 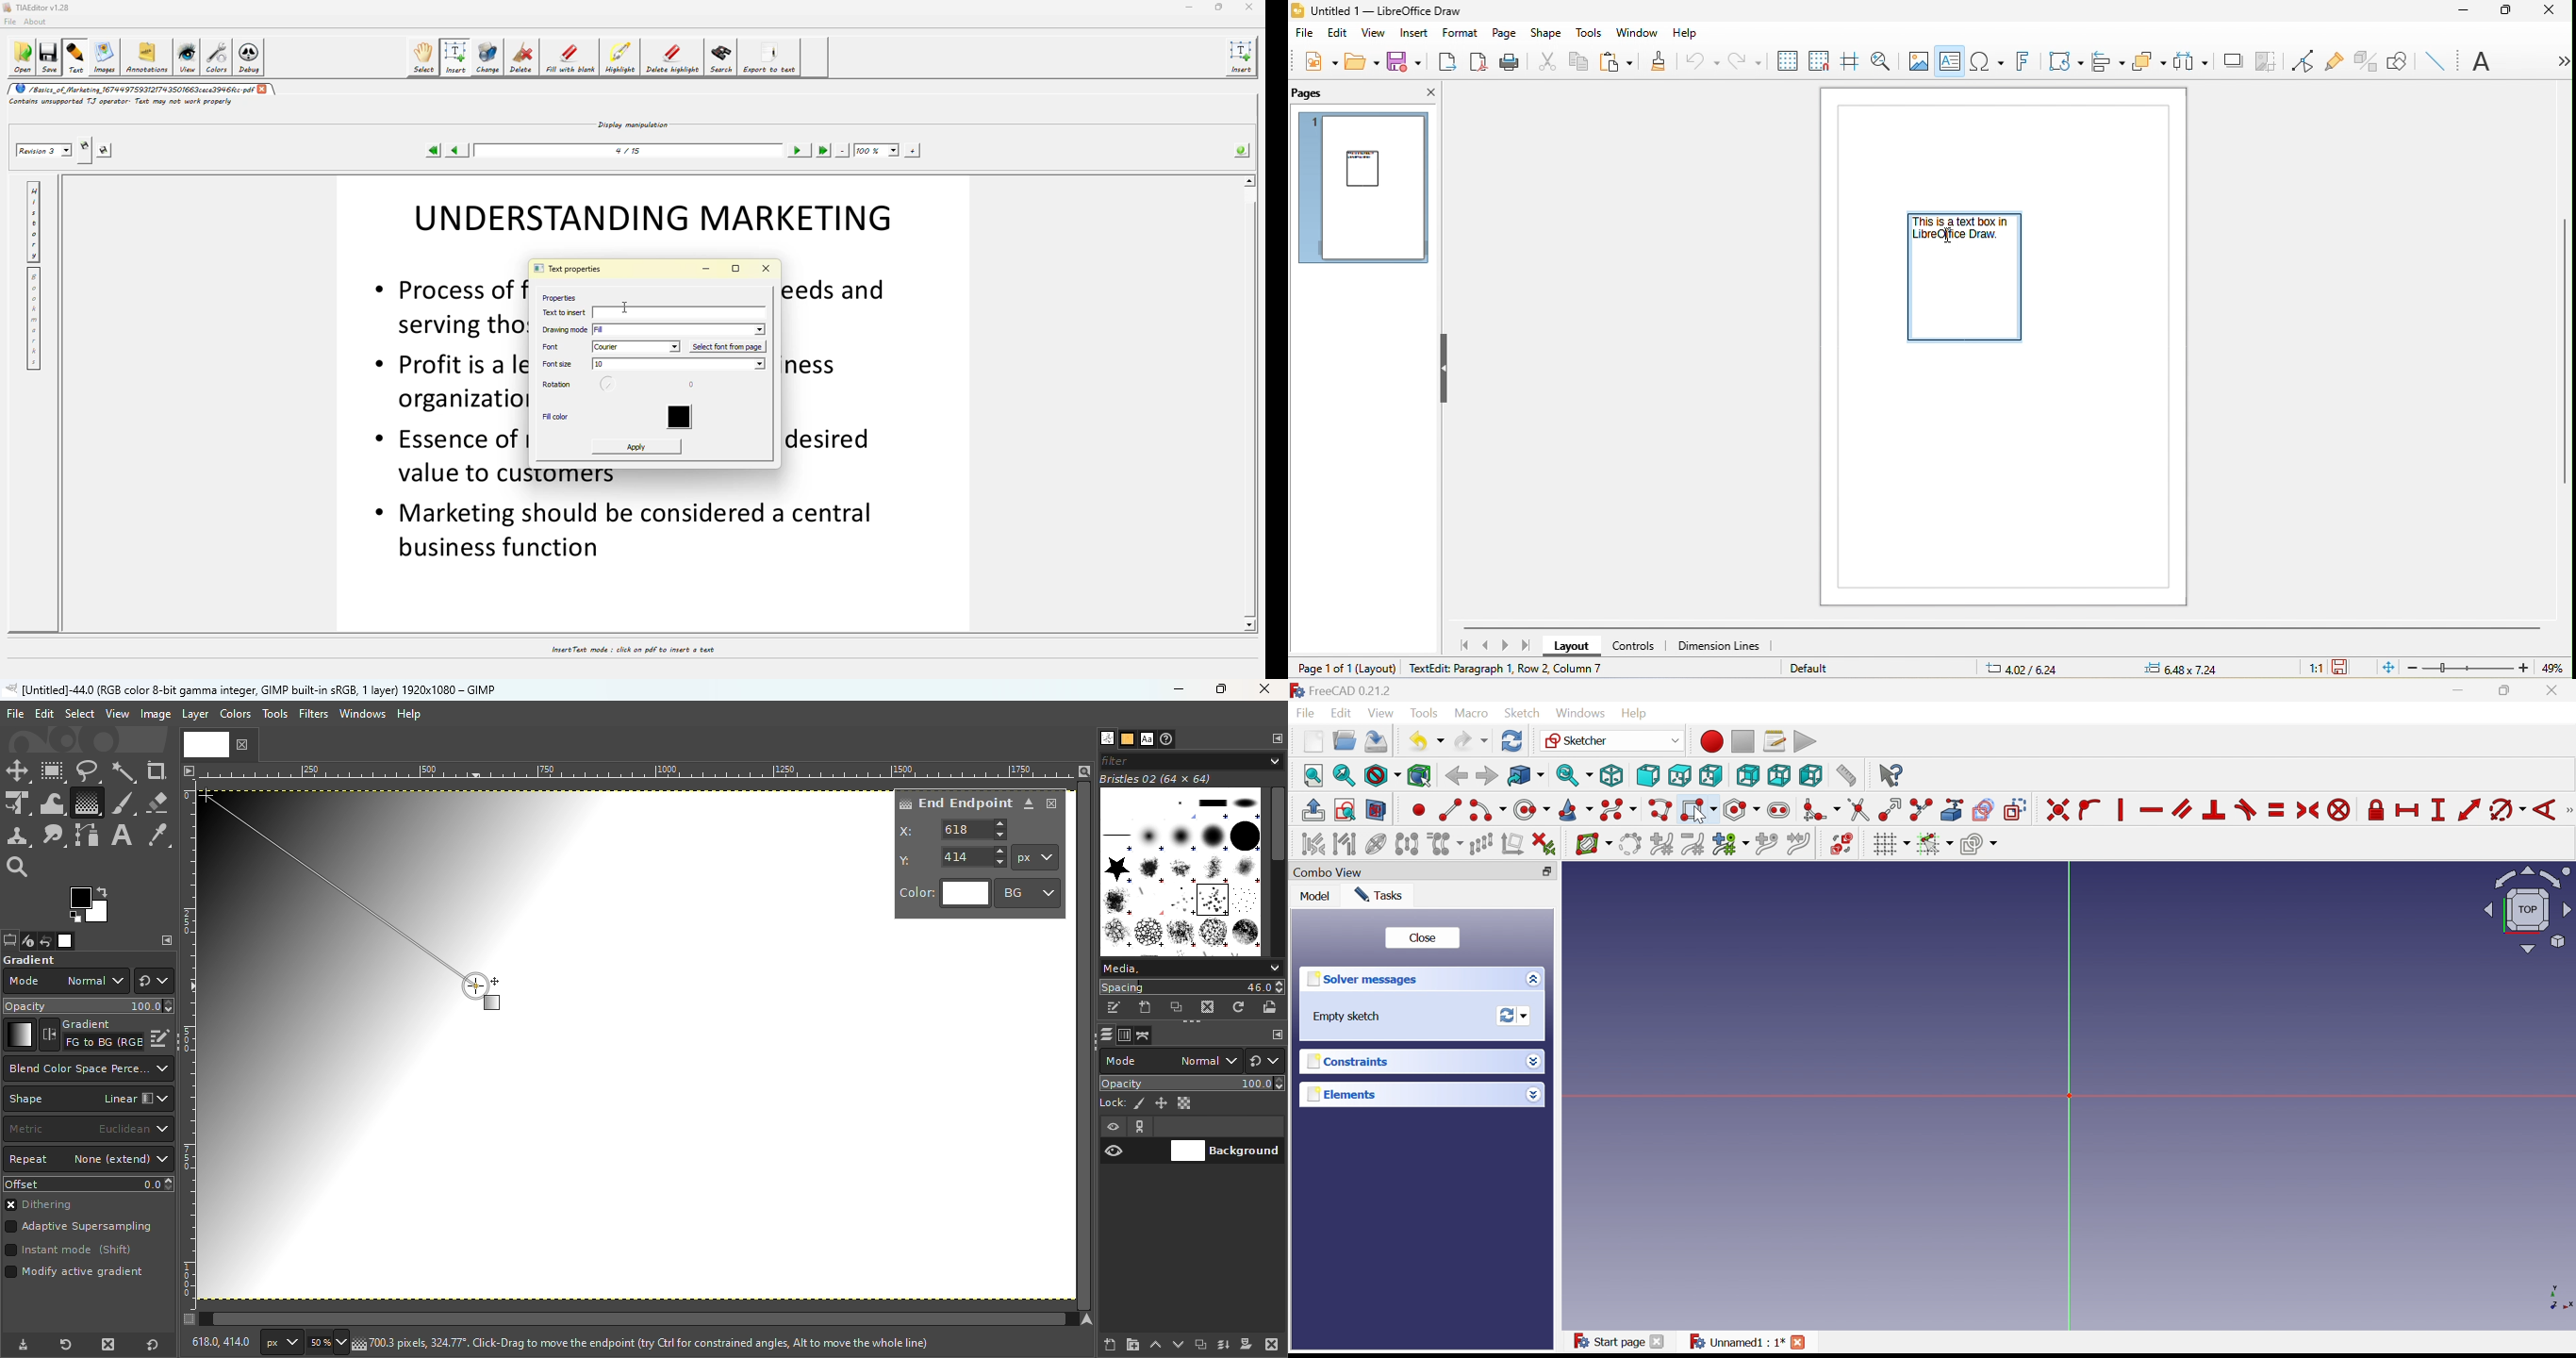 I want to click on shape, so click(x=1546, y=34).